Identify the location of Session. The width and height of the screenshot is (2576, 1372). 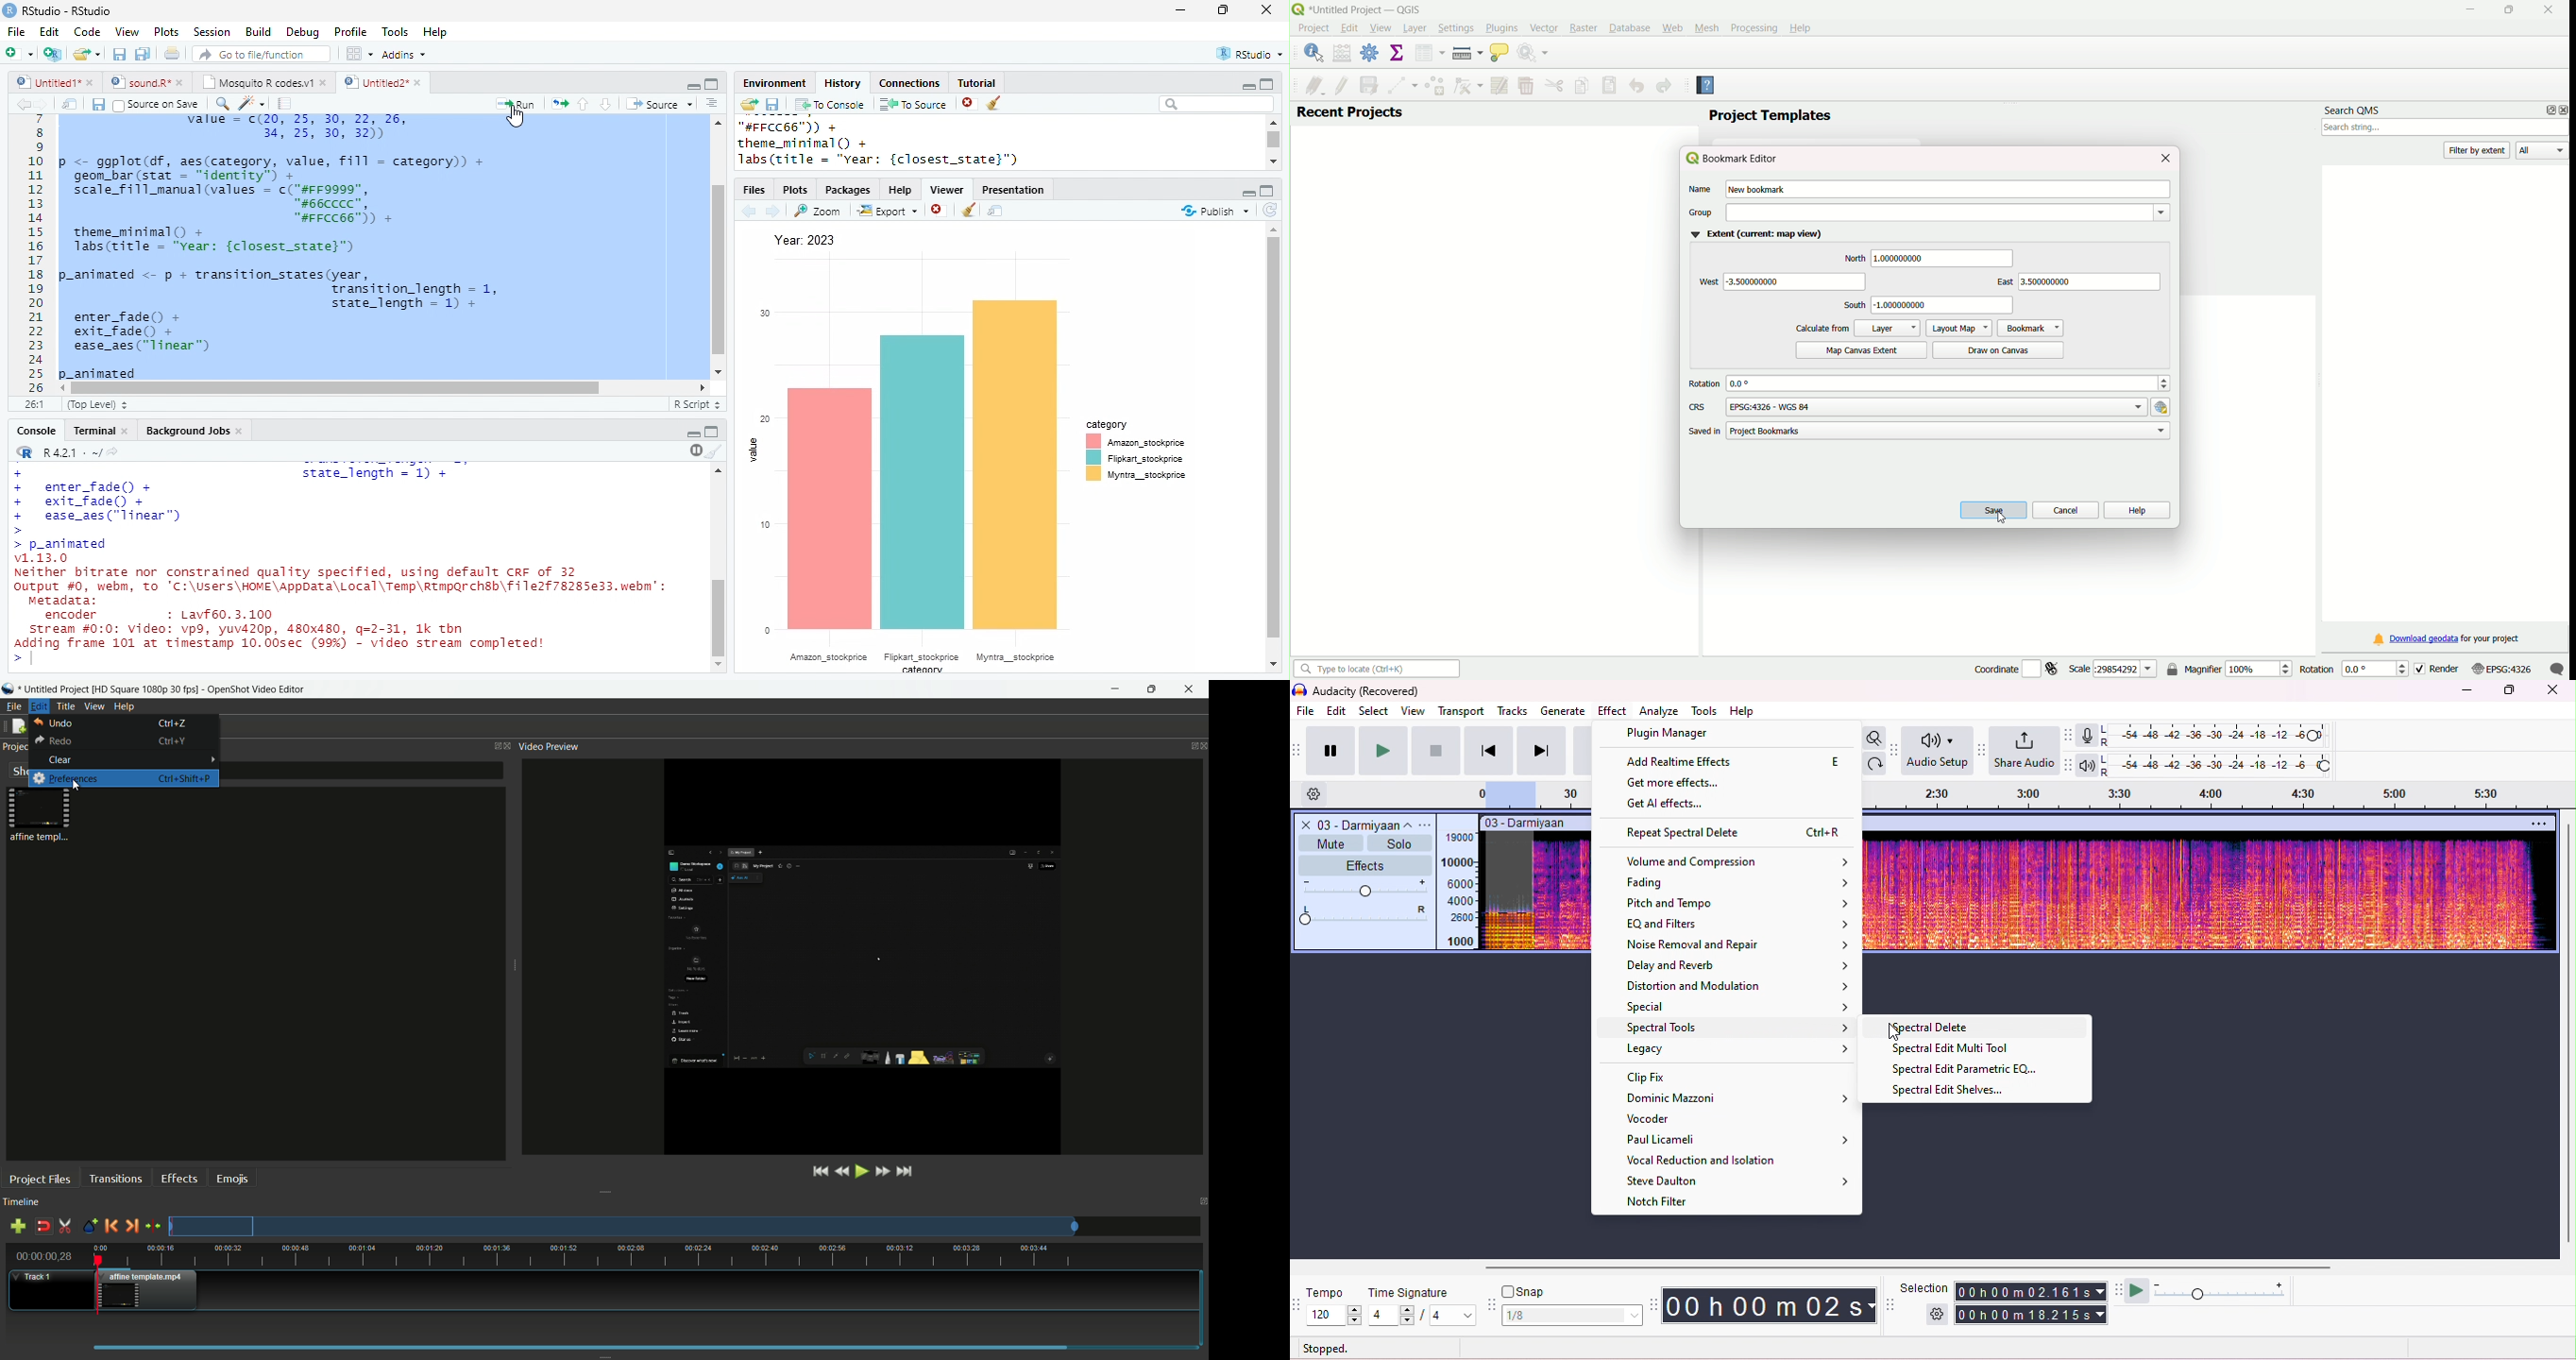
(211, 32).